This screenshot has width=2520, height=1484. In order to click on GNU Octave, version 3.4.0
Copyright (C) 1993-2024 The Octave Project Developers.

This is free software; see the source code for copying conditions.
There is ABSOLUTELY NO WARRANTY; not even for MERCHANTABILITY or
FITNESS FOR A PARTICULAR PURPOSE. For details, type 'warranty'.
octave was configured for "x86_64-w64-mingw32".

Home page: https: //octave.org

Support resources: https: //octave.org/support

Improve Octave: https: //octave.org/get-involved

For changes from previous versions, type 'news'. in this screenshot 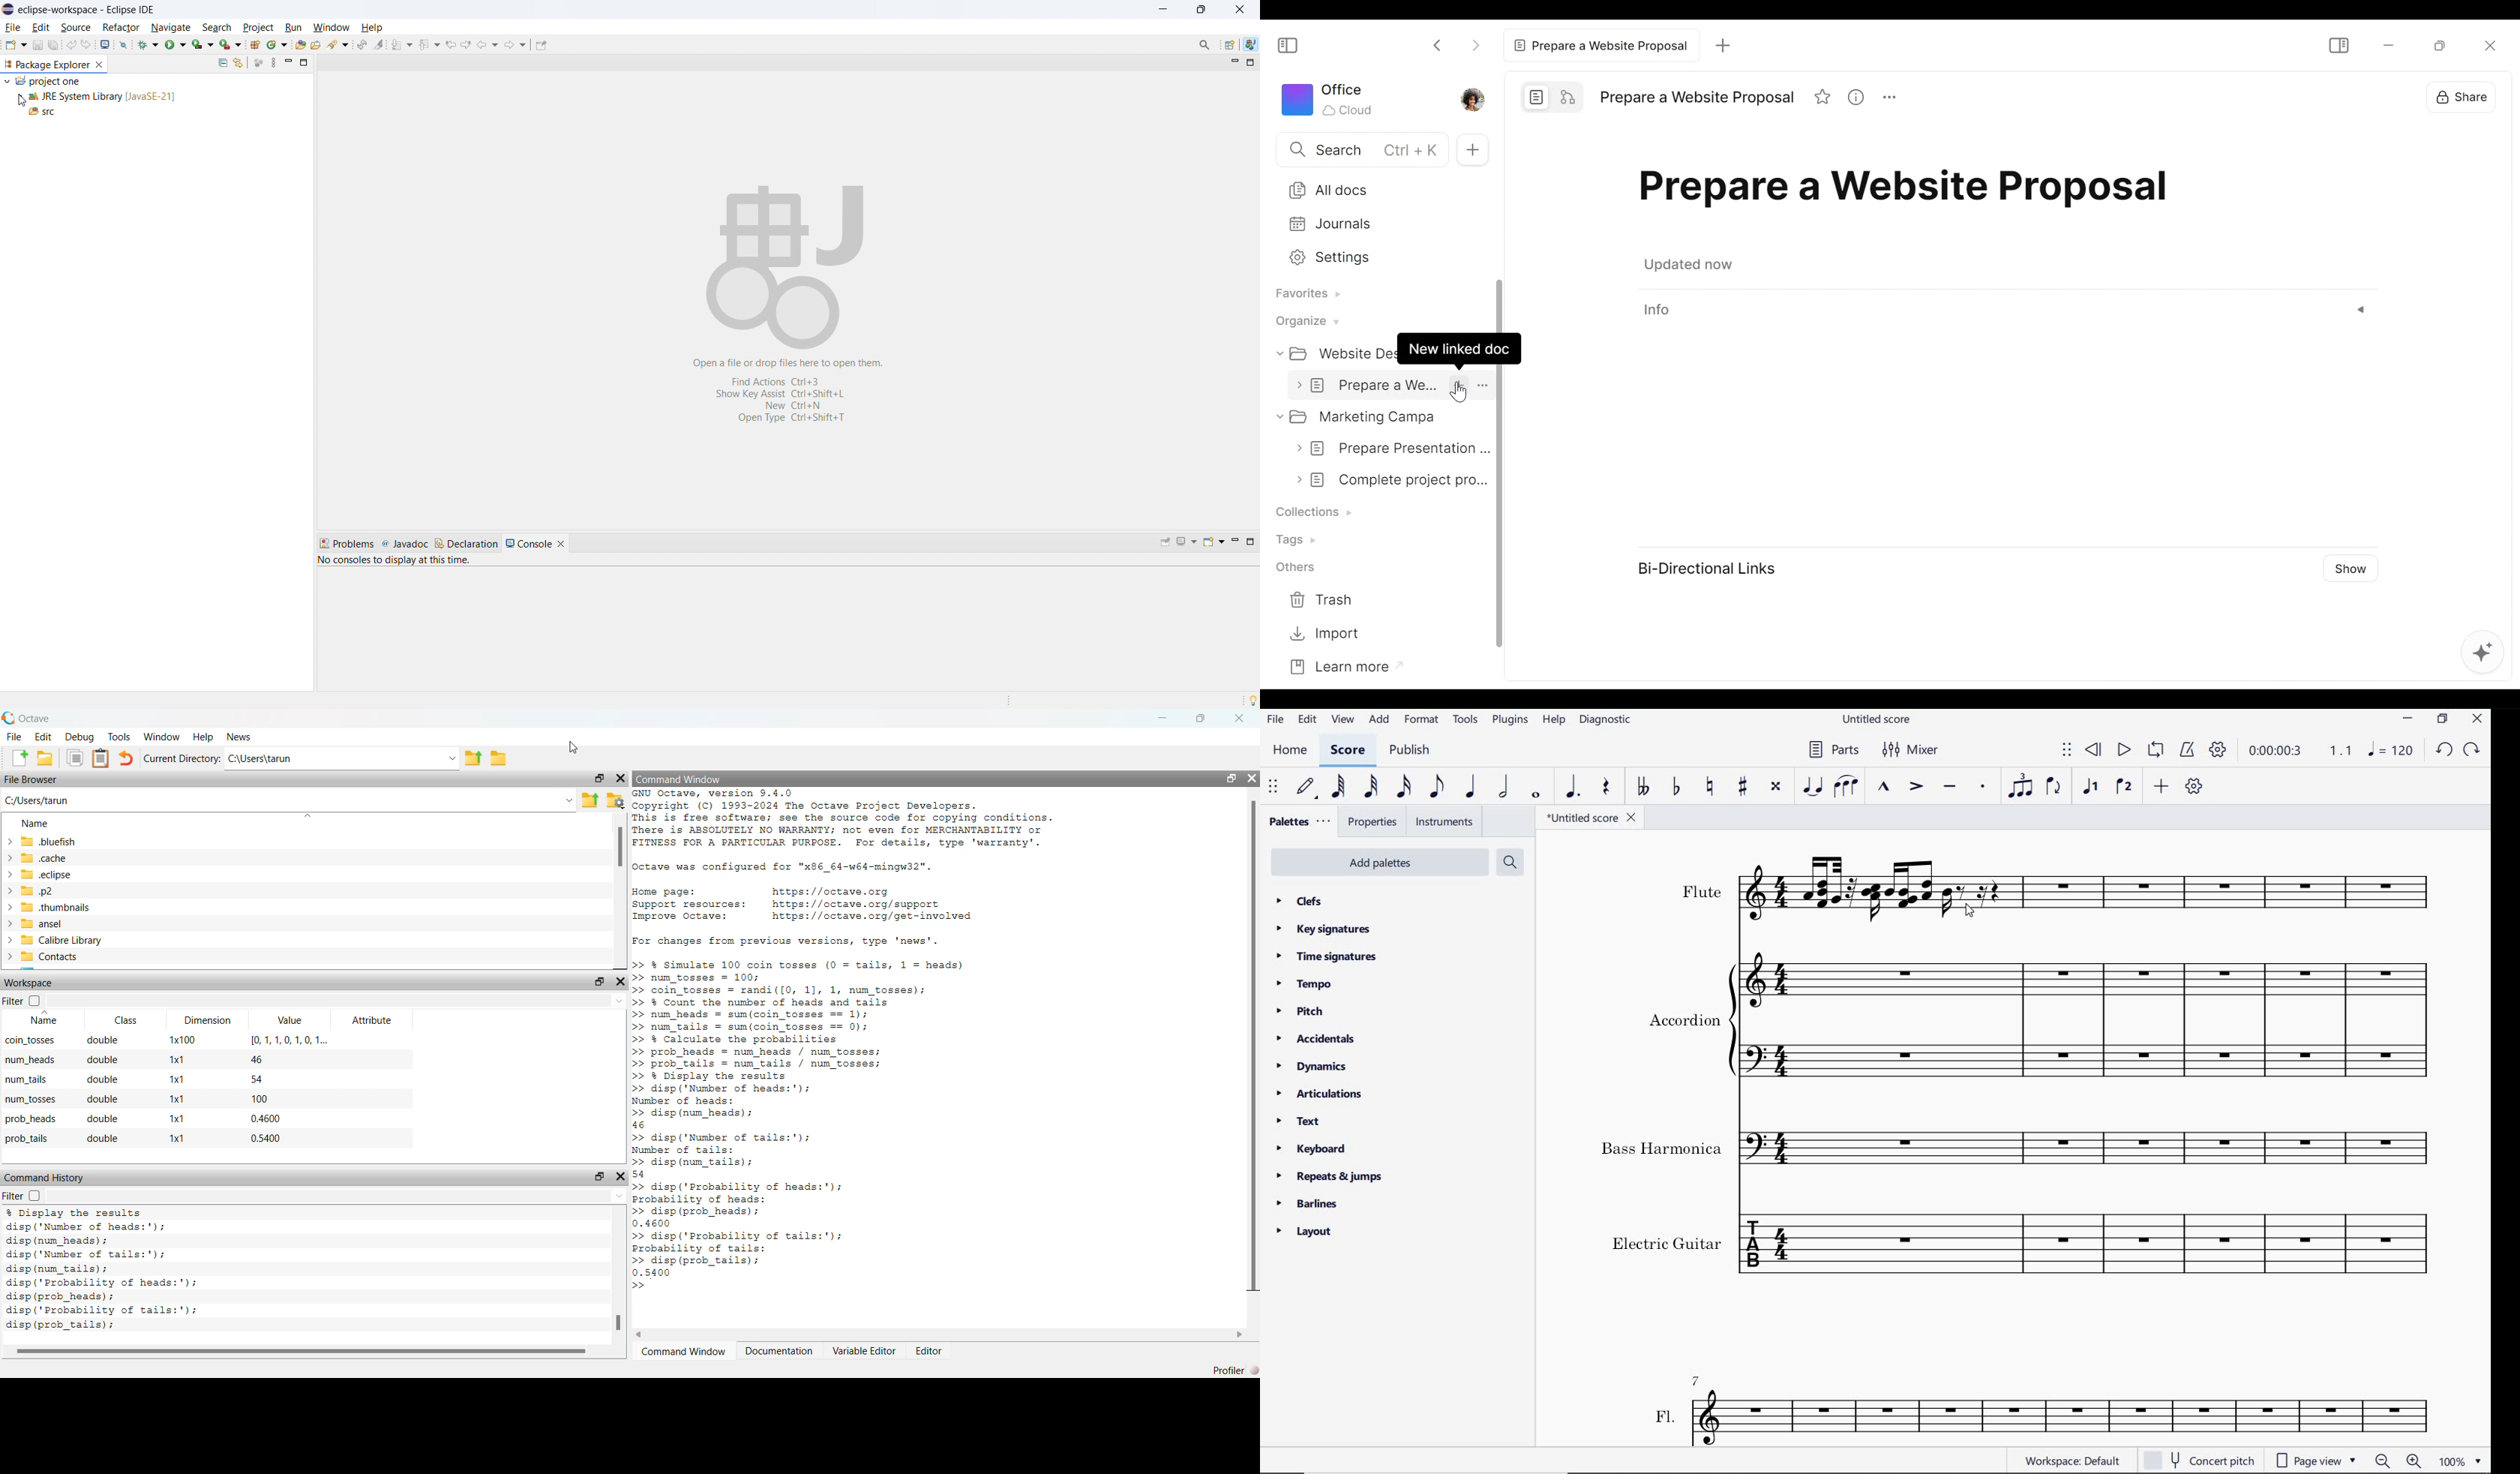, I will do `click(844, 870)`.